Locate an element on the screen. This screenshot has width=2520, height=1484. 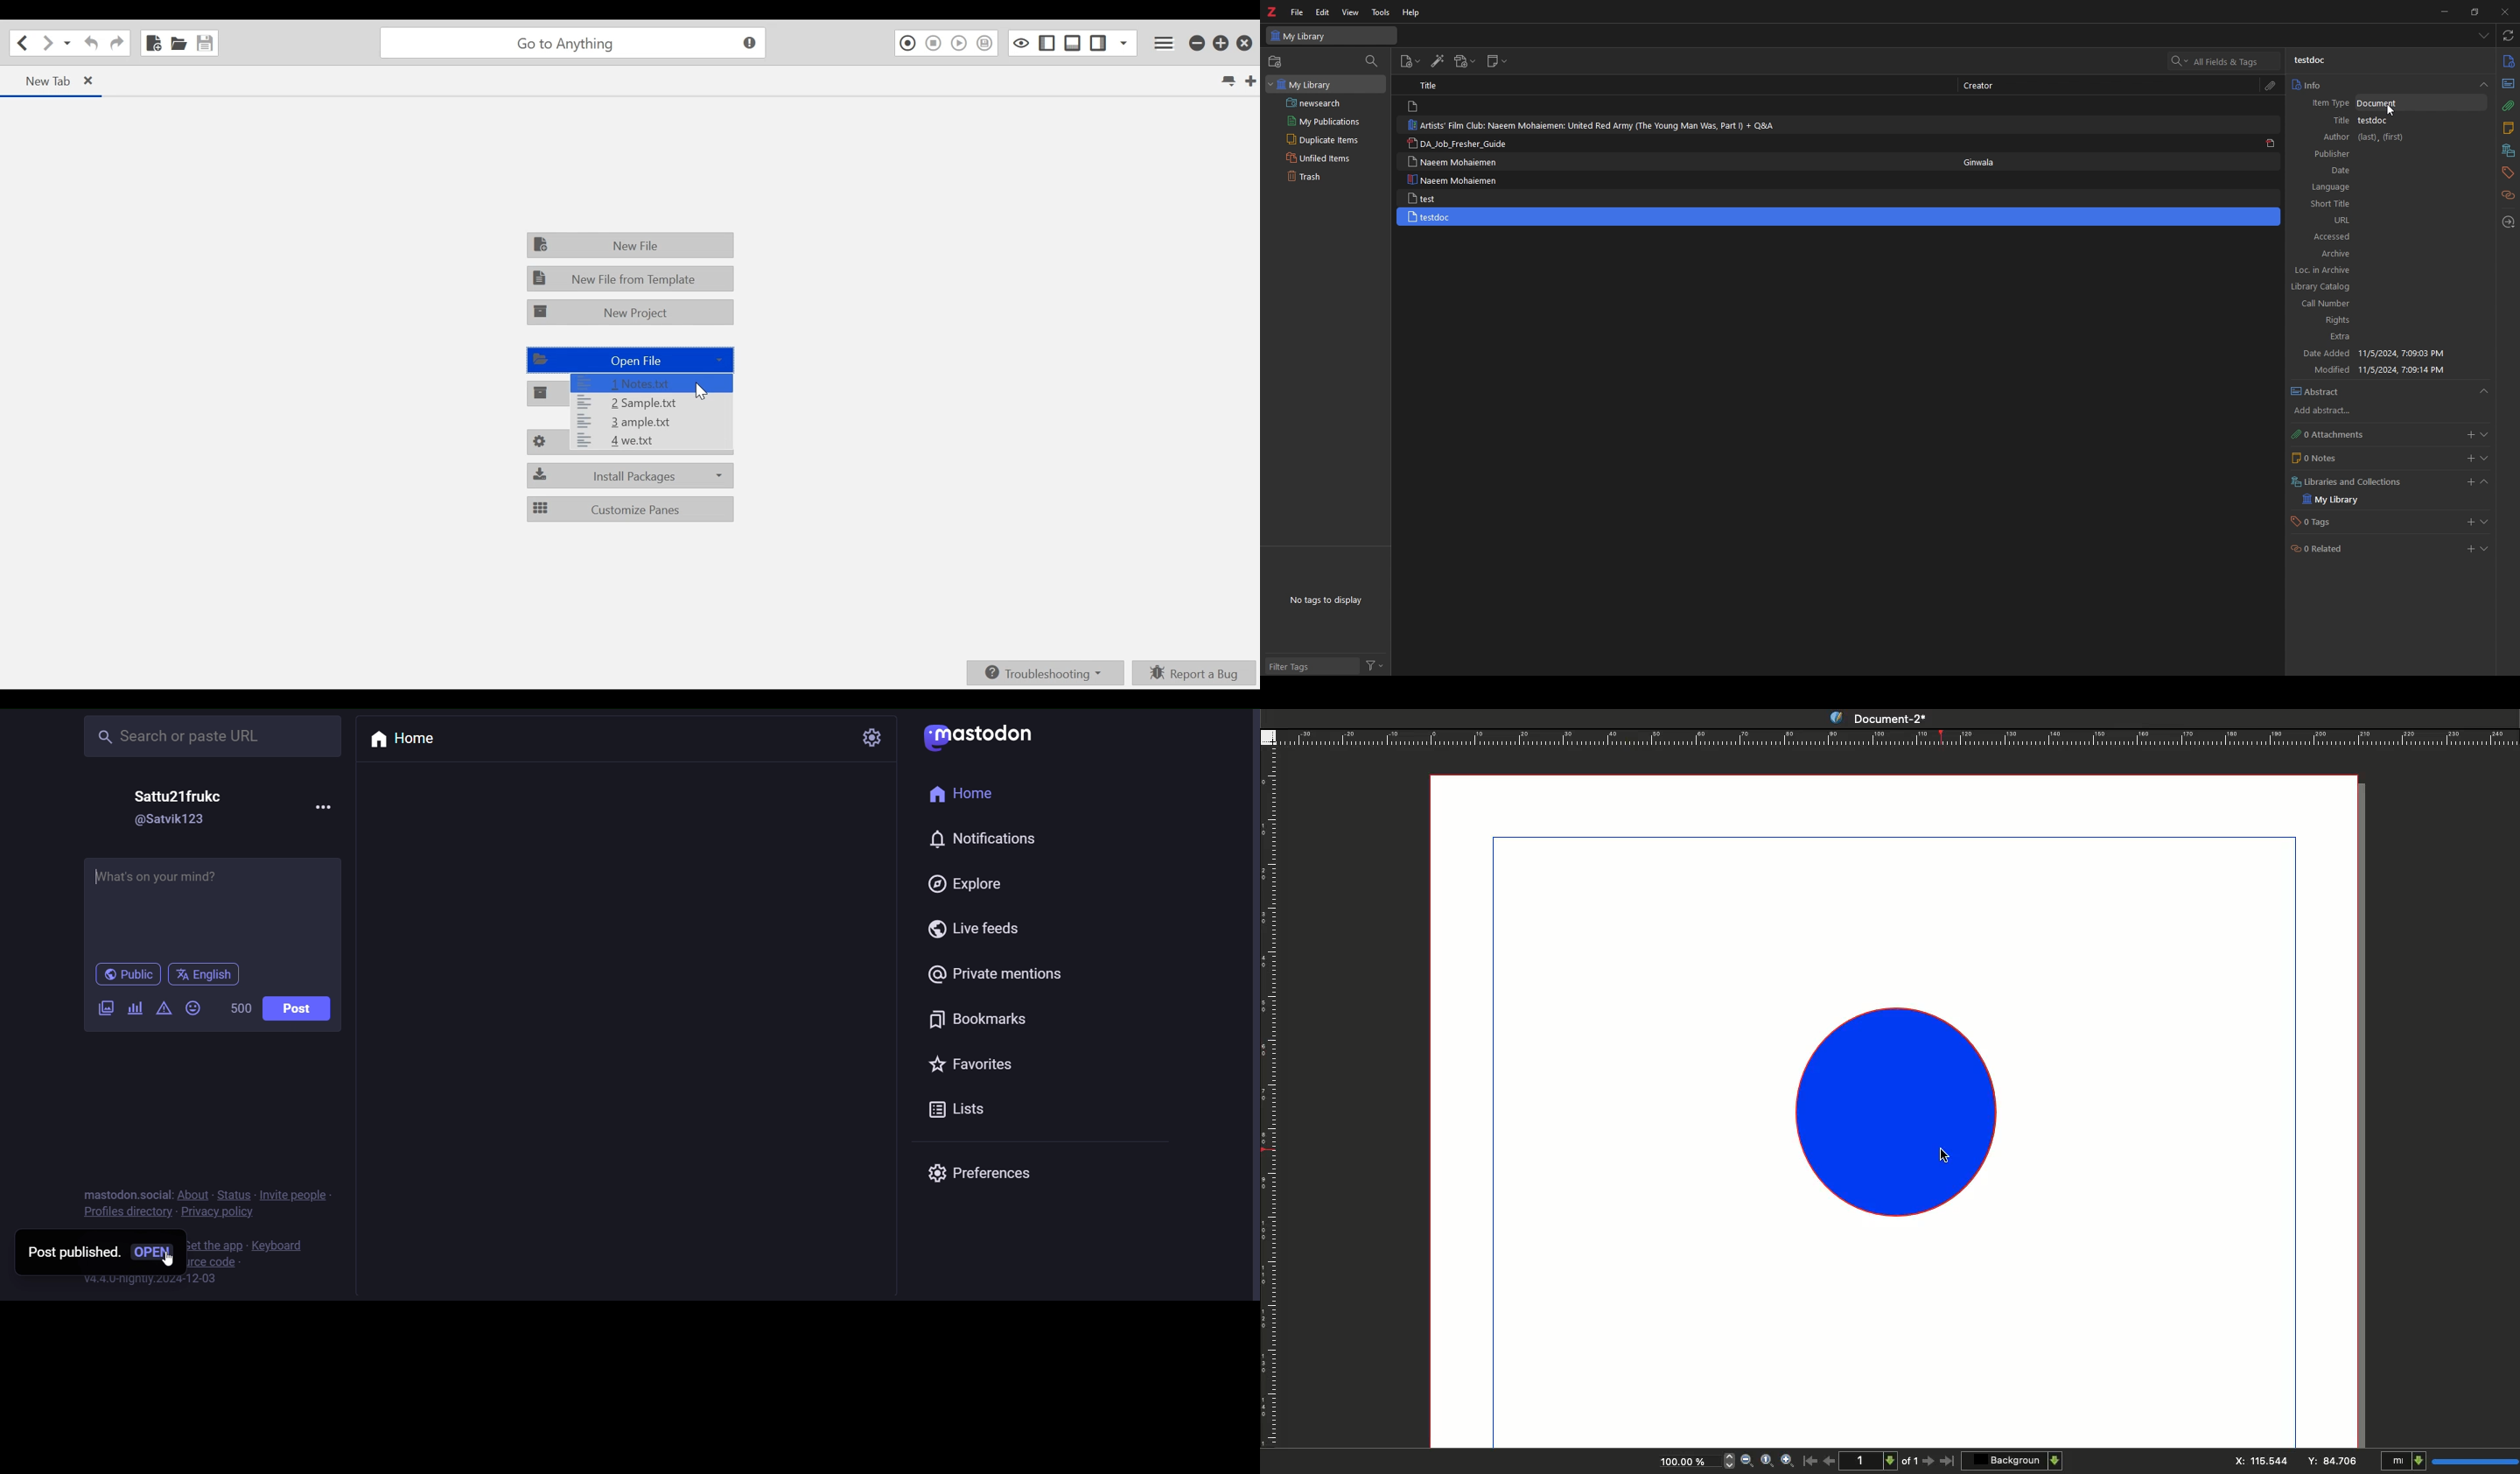
mastodon social is located at coordinates (121, 1193).